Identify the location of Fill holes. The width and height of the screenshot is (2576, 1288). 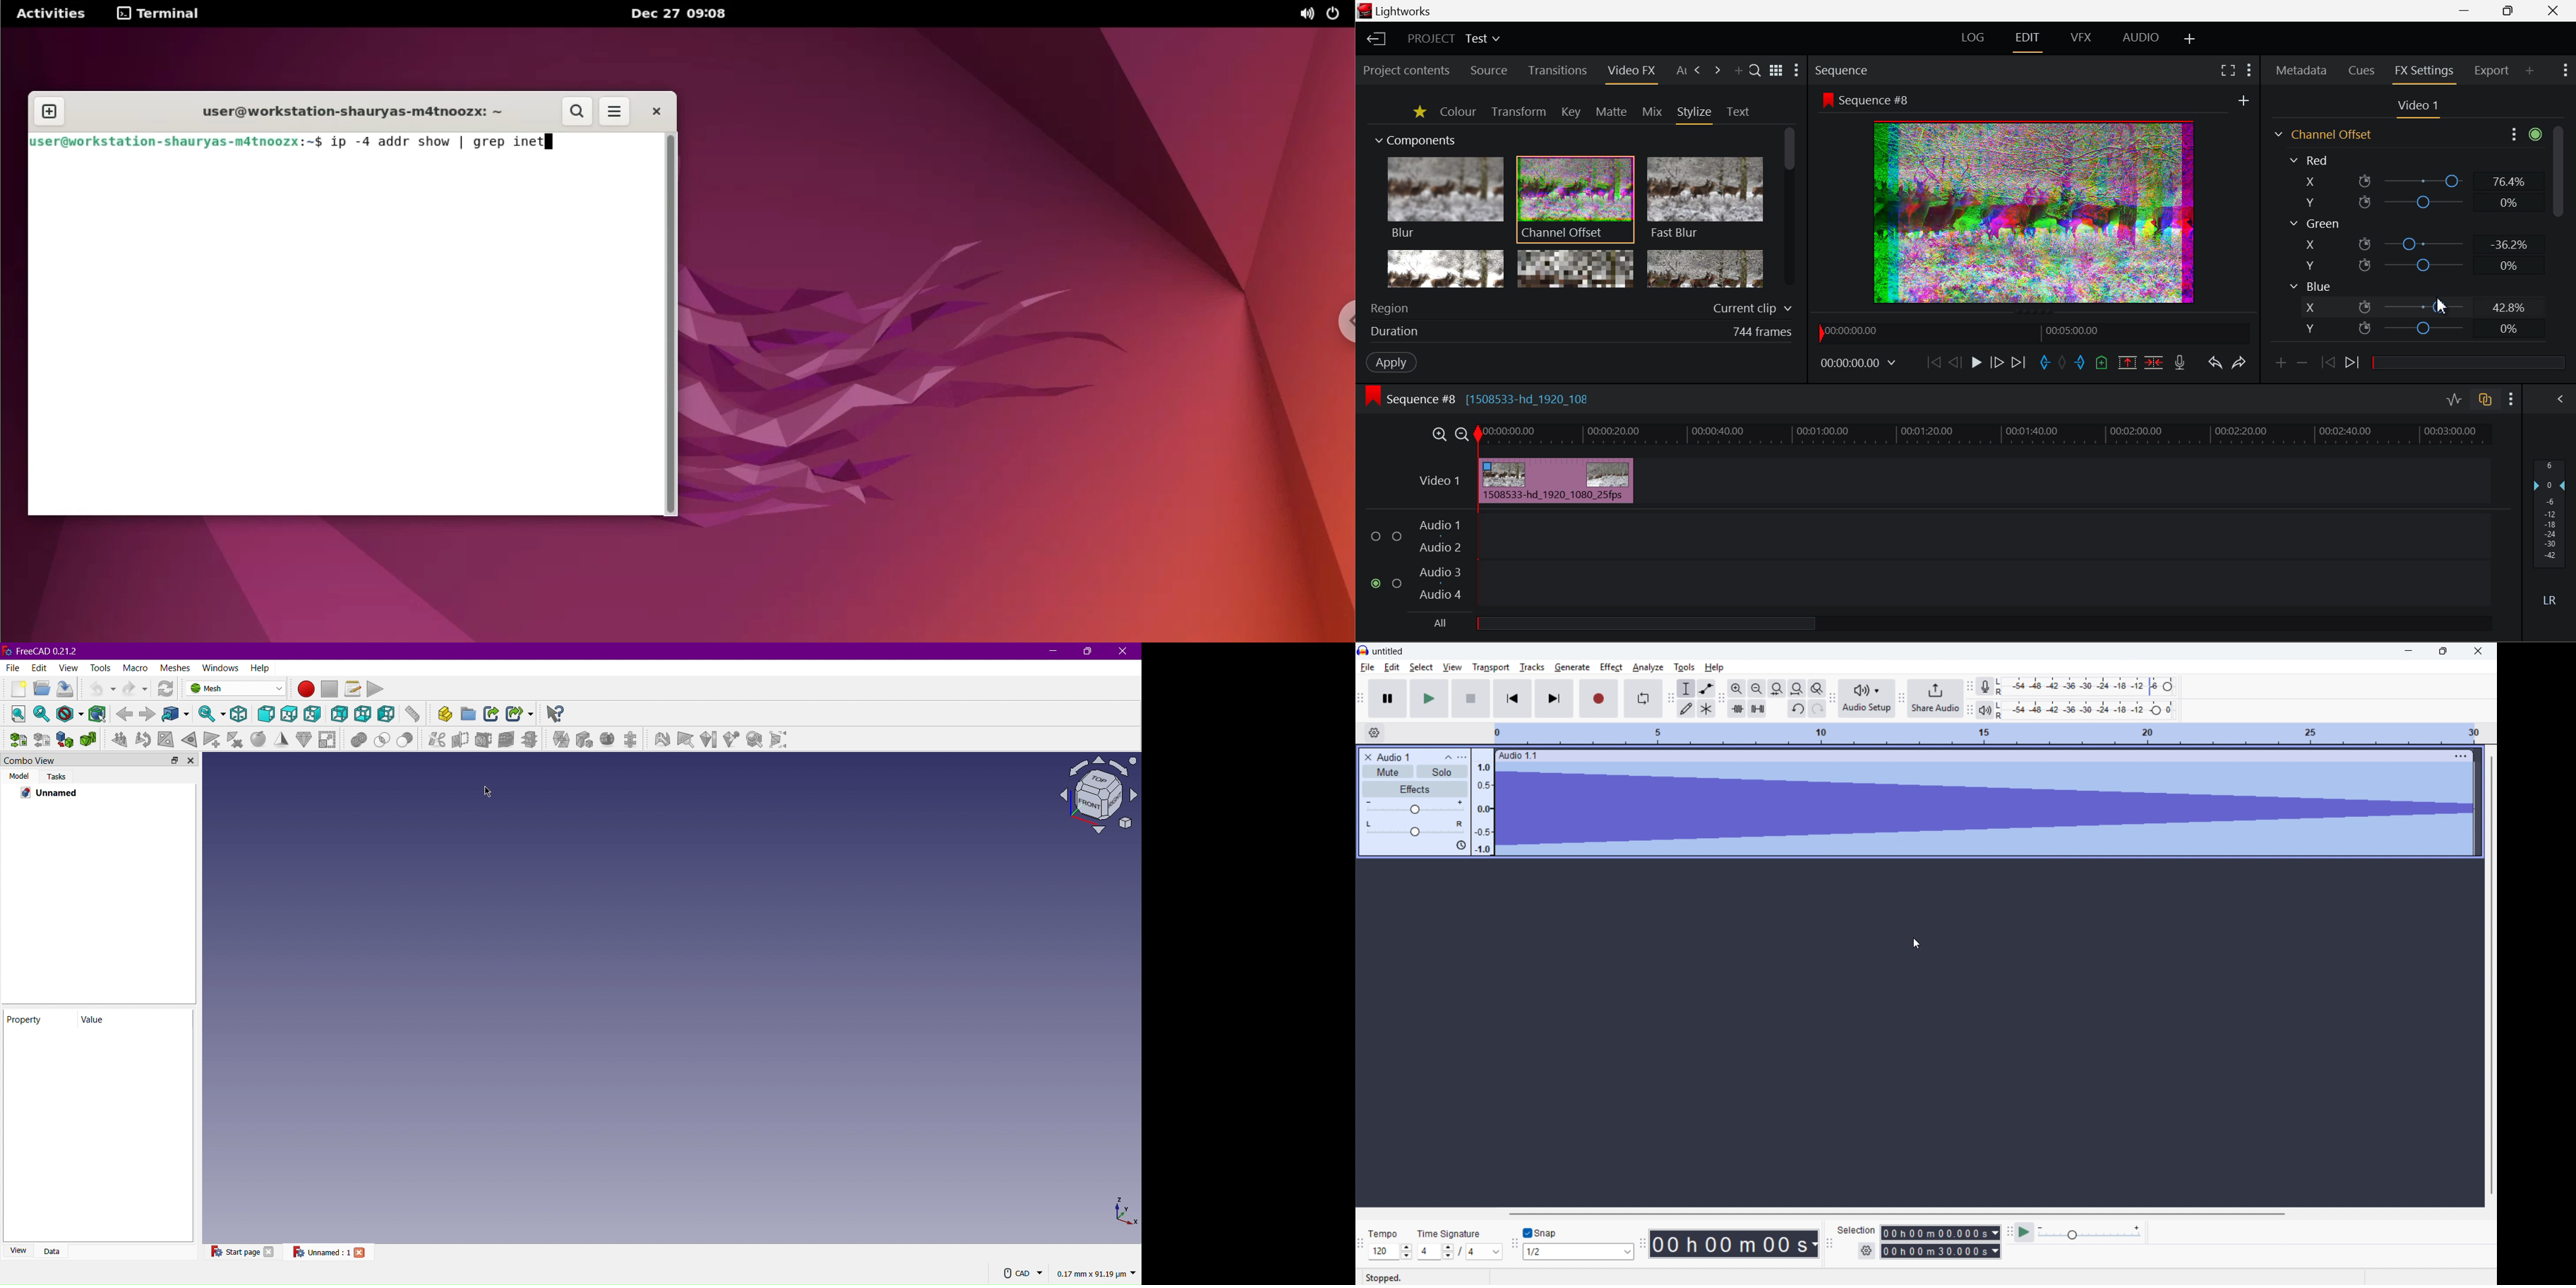
(168, 739).